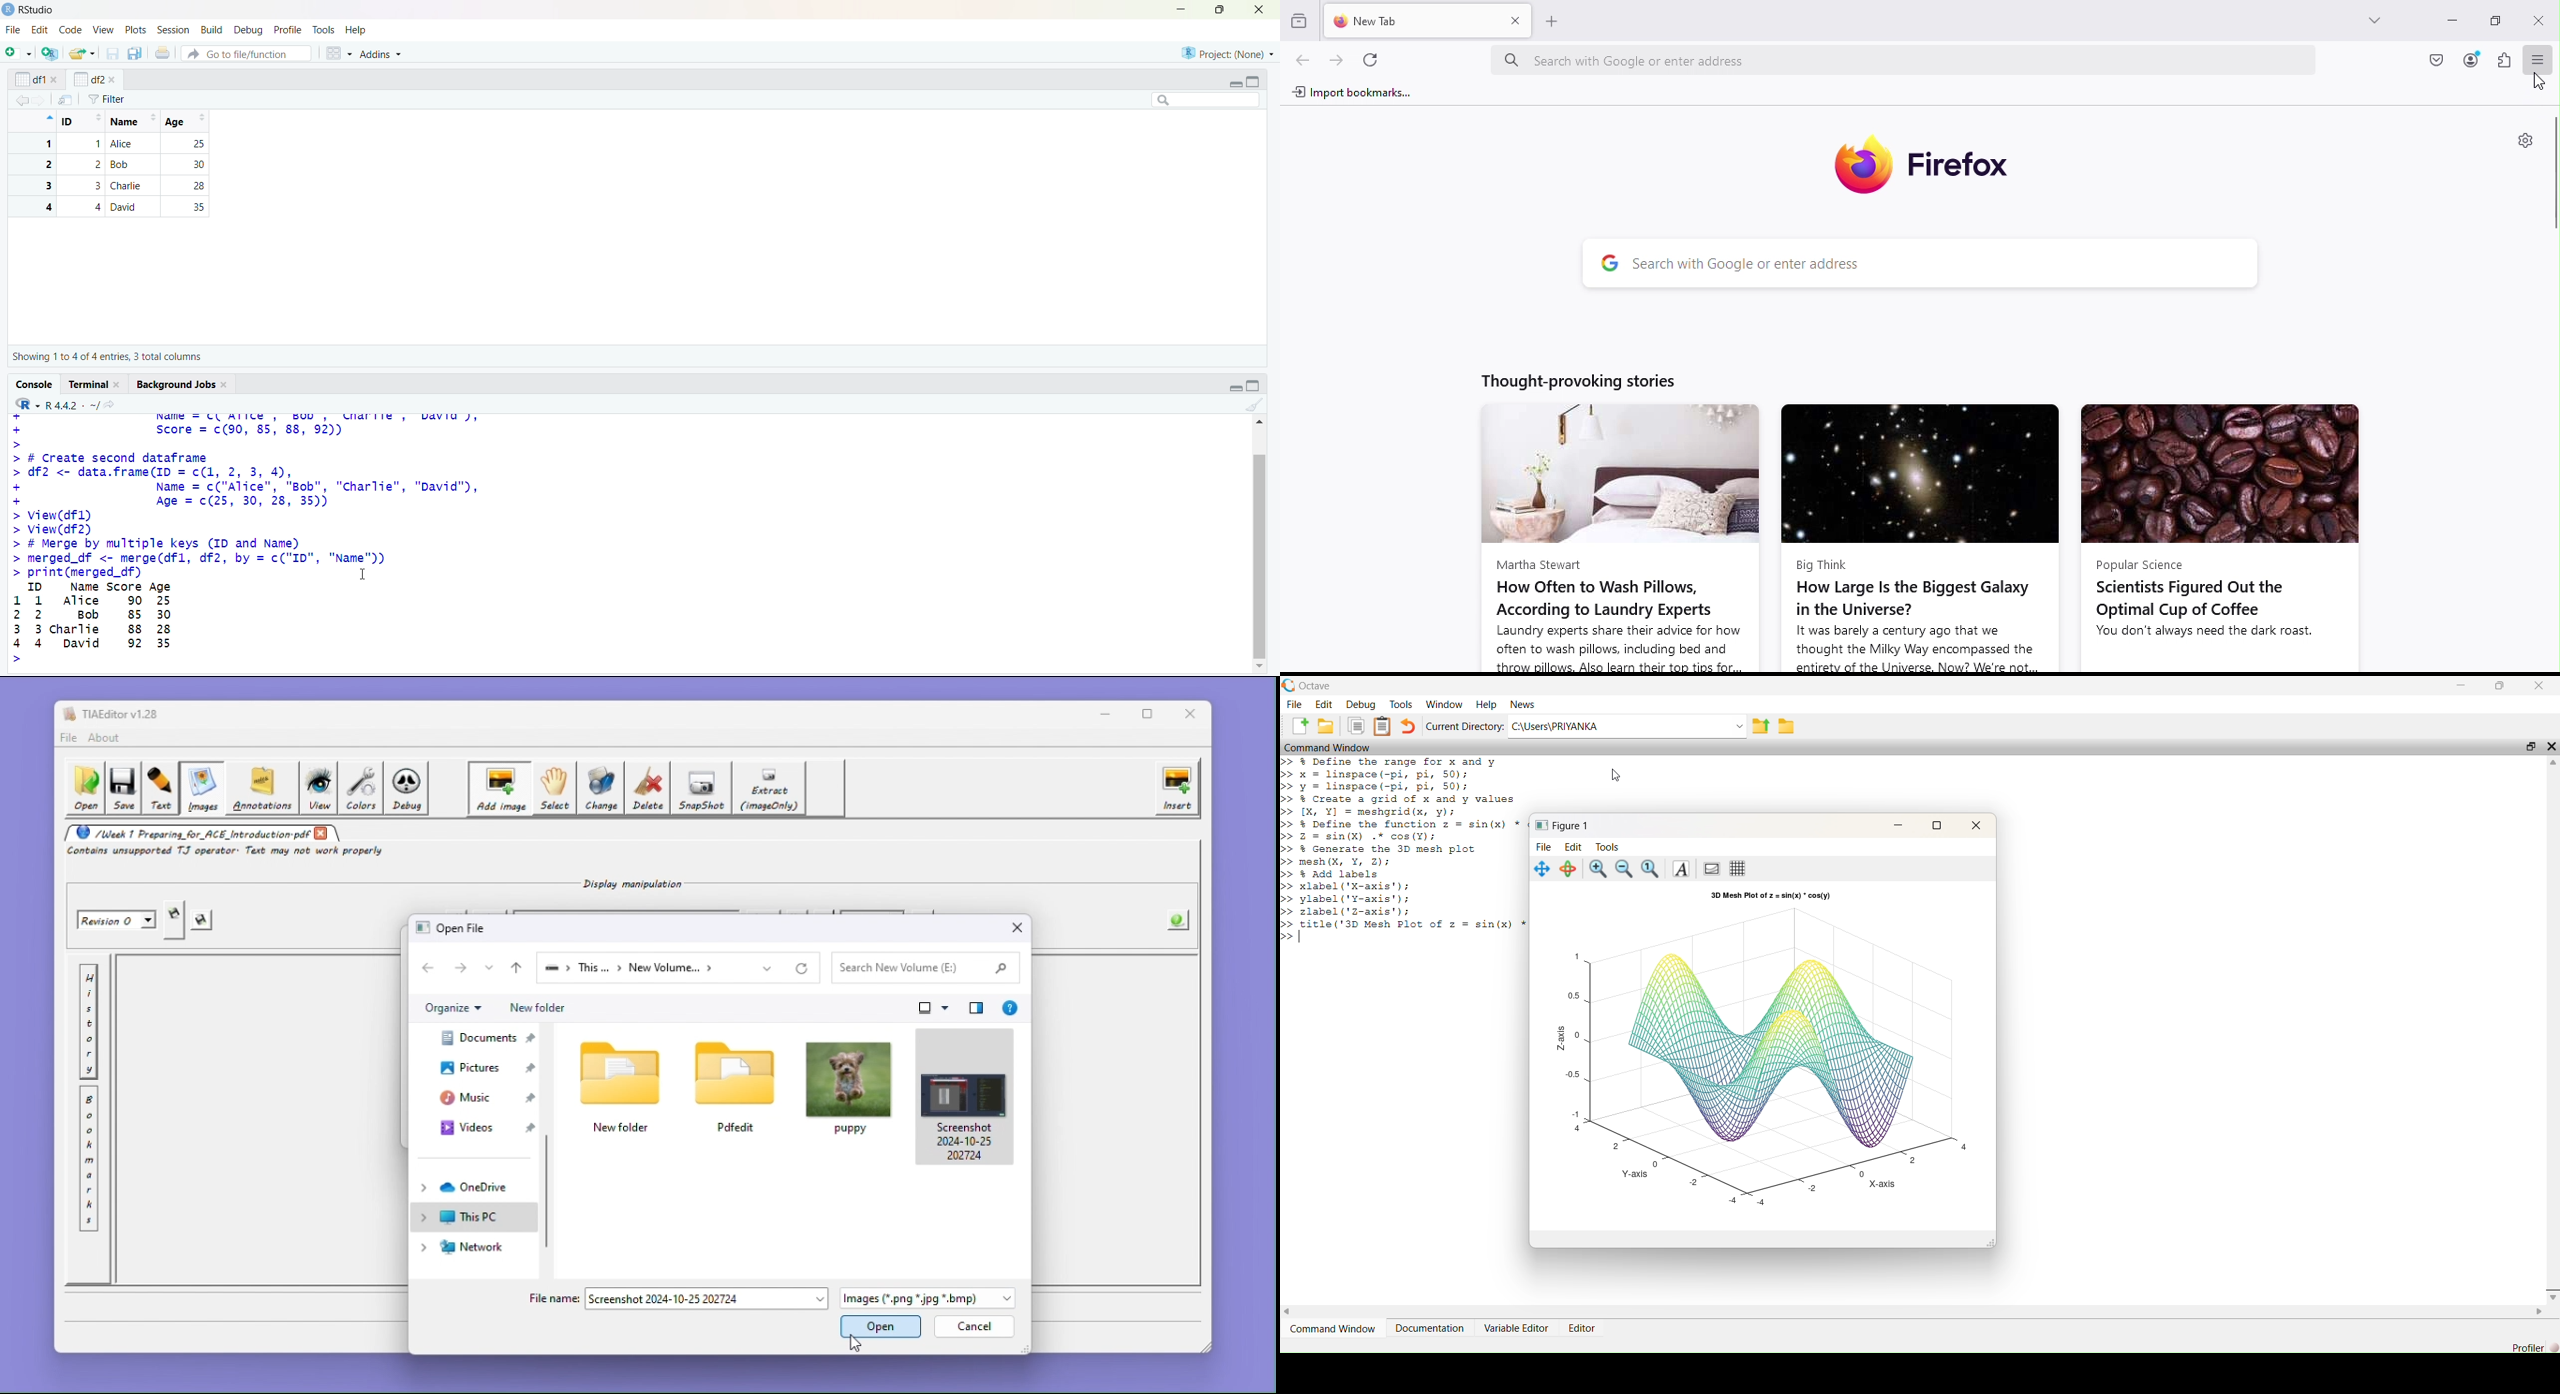 This screenshot has width=2576, height=1400. I want to click on 1 1 Alice 25, so click(115, 144).